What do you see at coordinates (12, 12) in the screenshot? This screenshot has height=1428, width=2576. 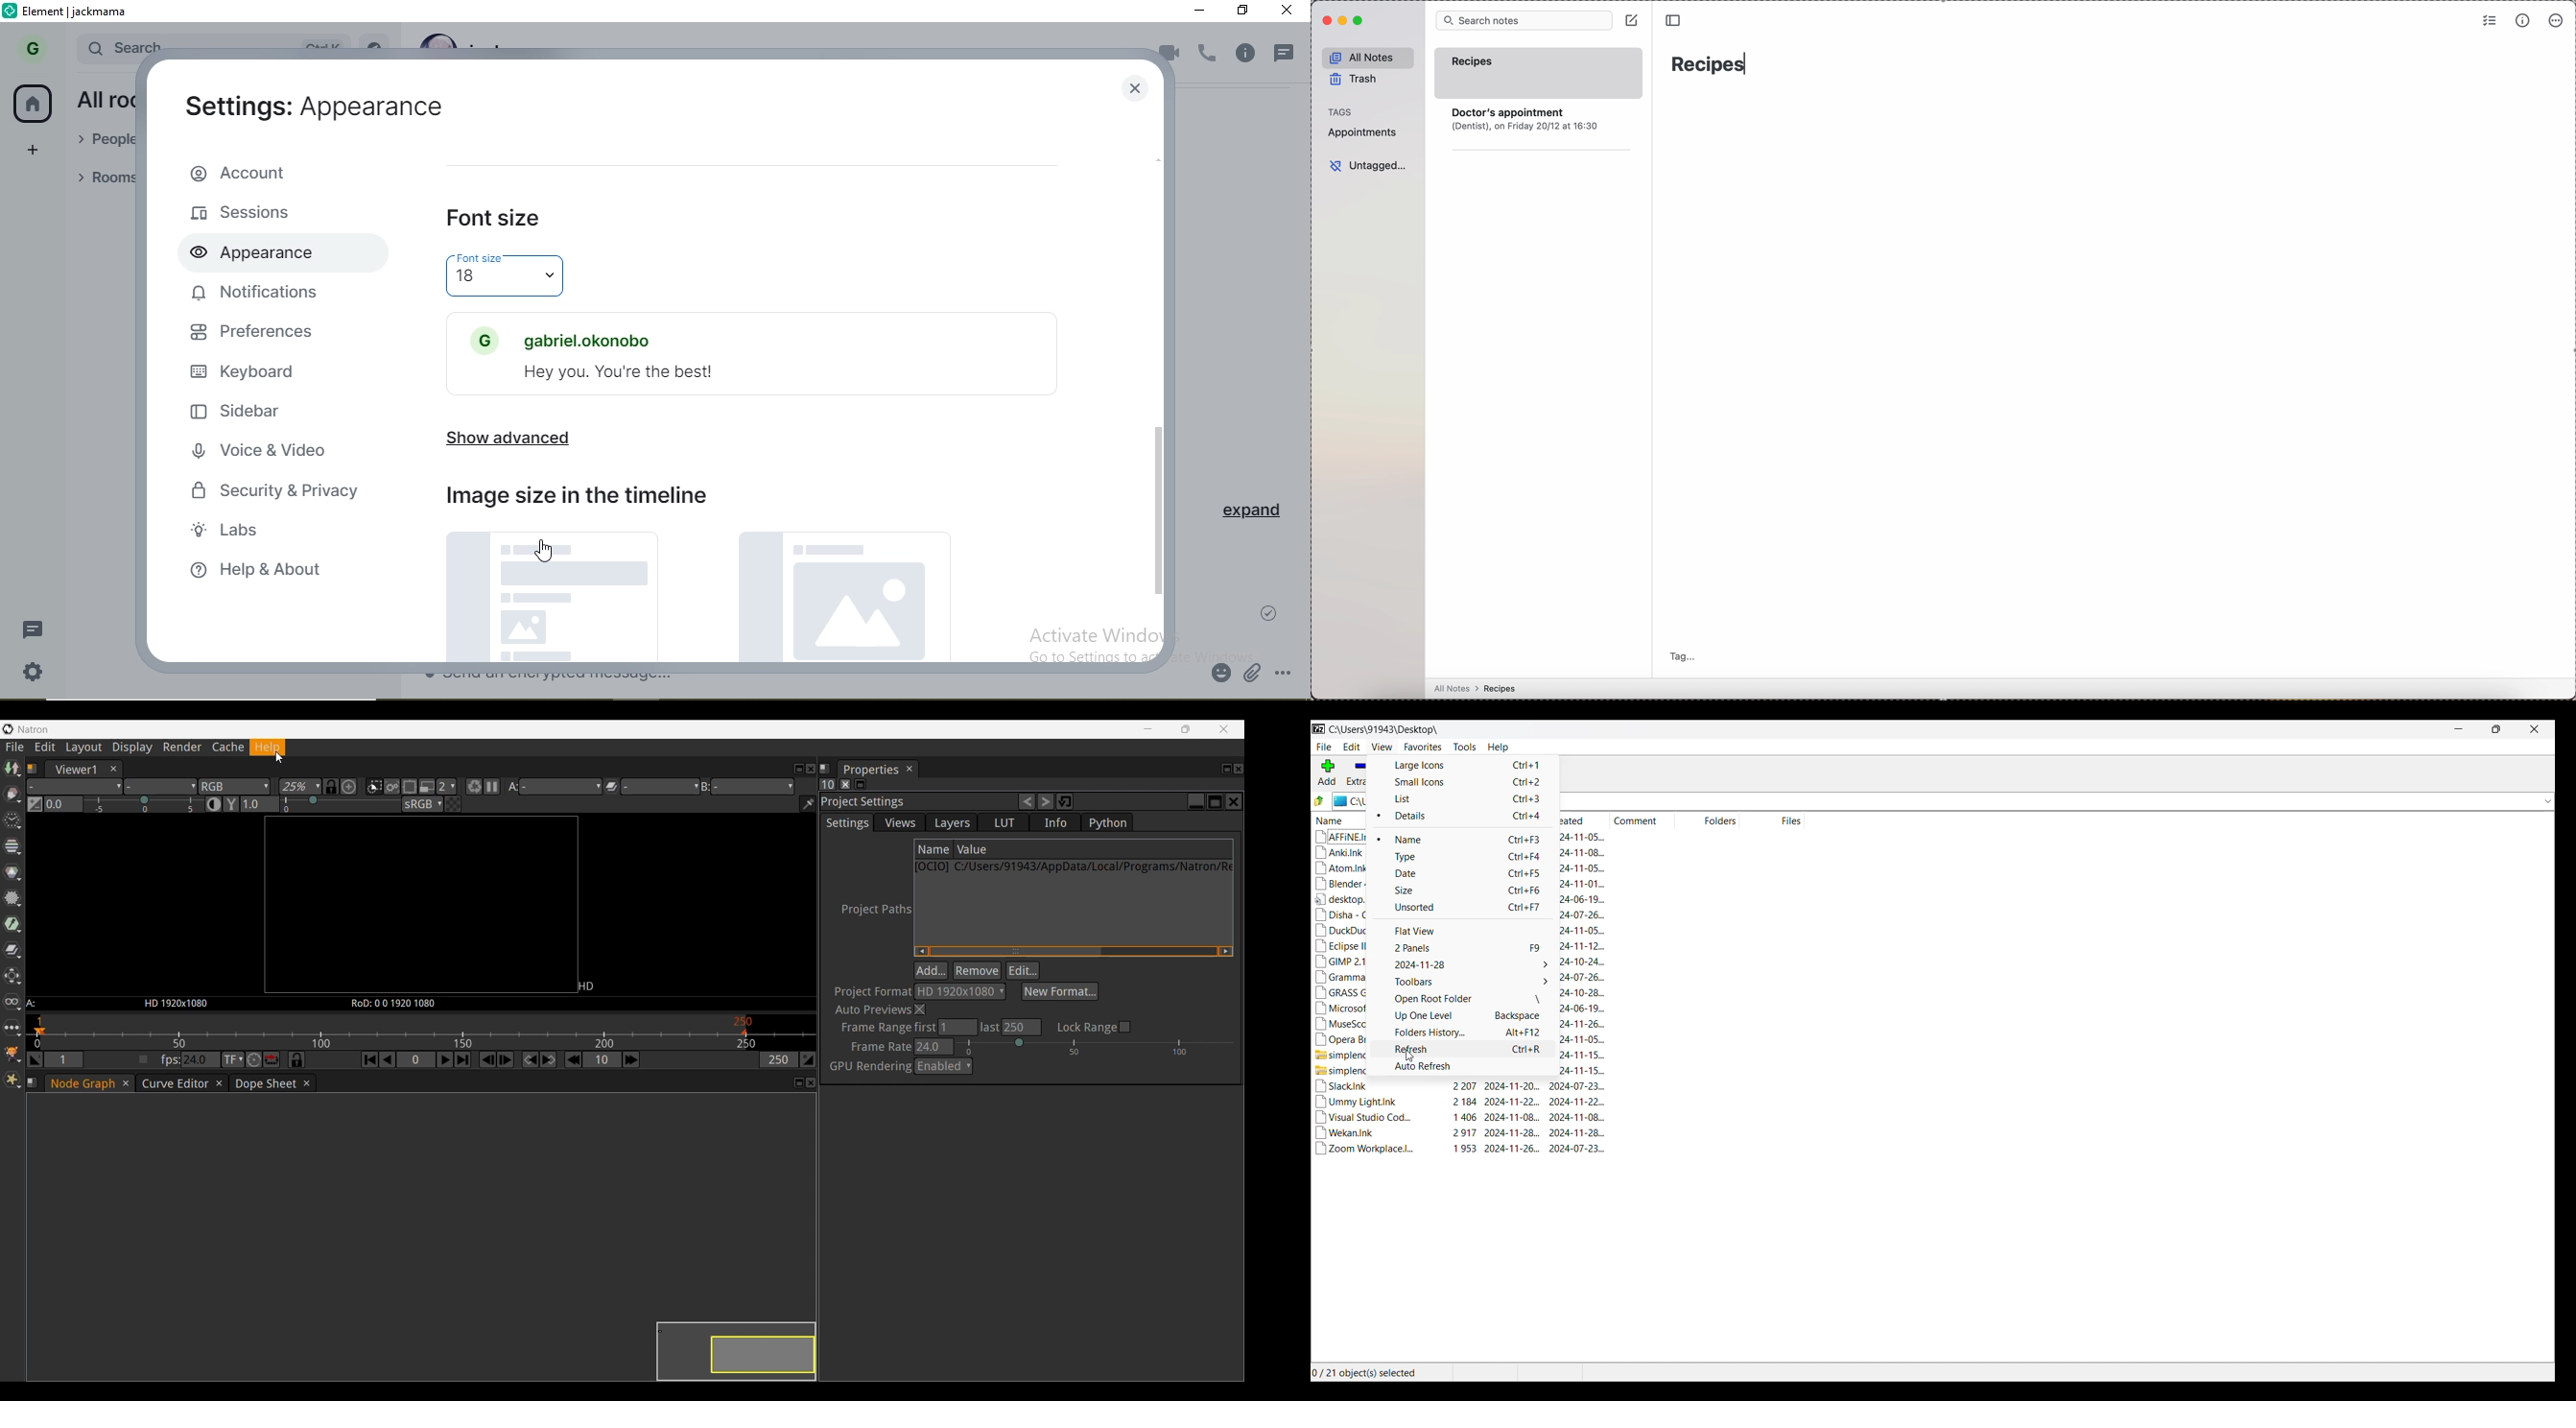 I see `logo` at bounding box center [12, 12].